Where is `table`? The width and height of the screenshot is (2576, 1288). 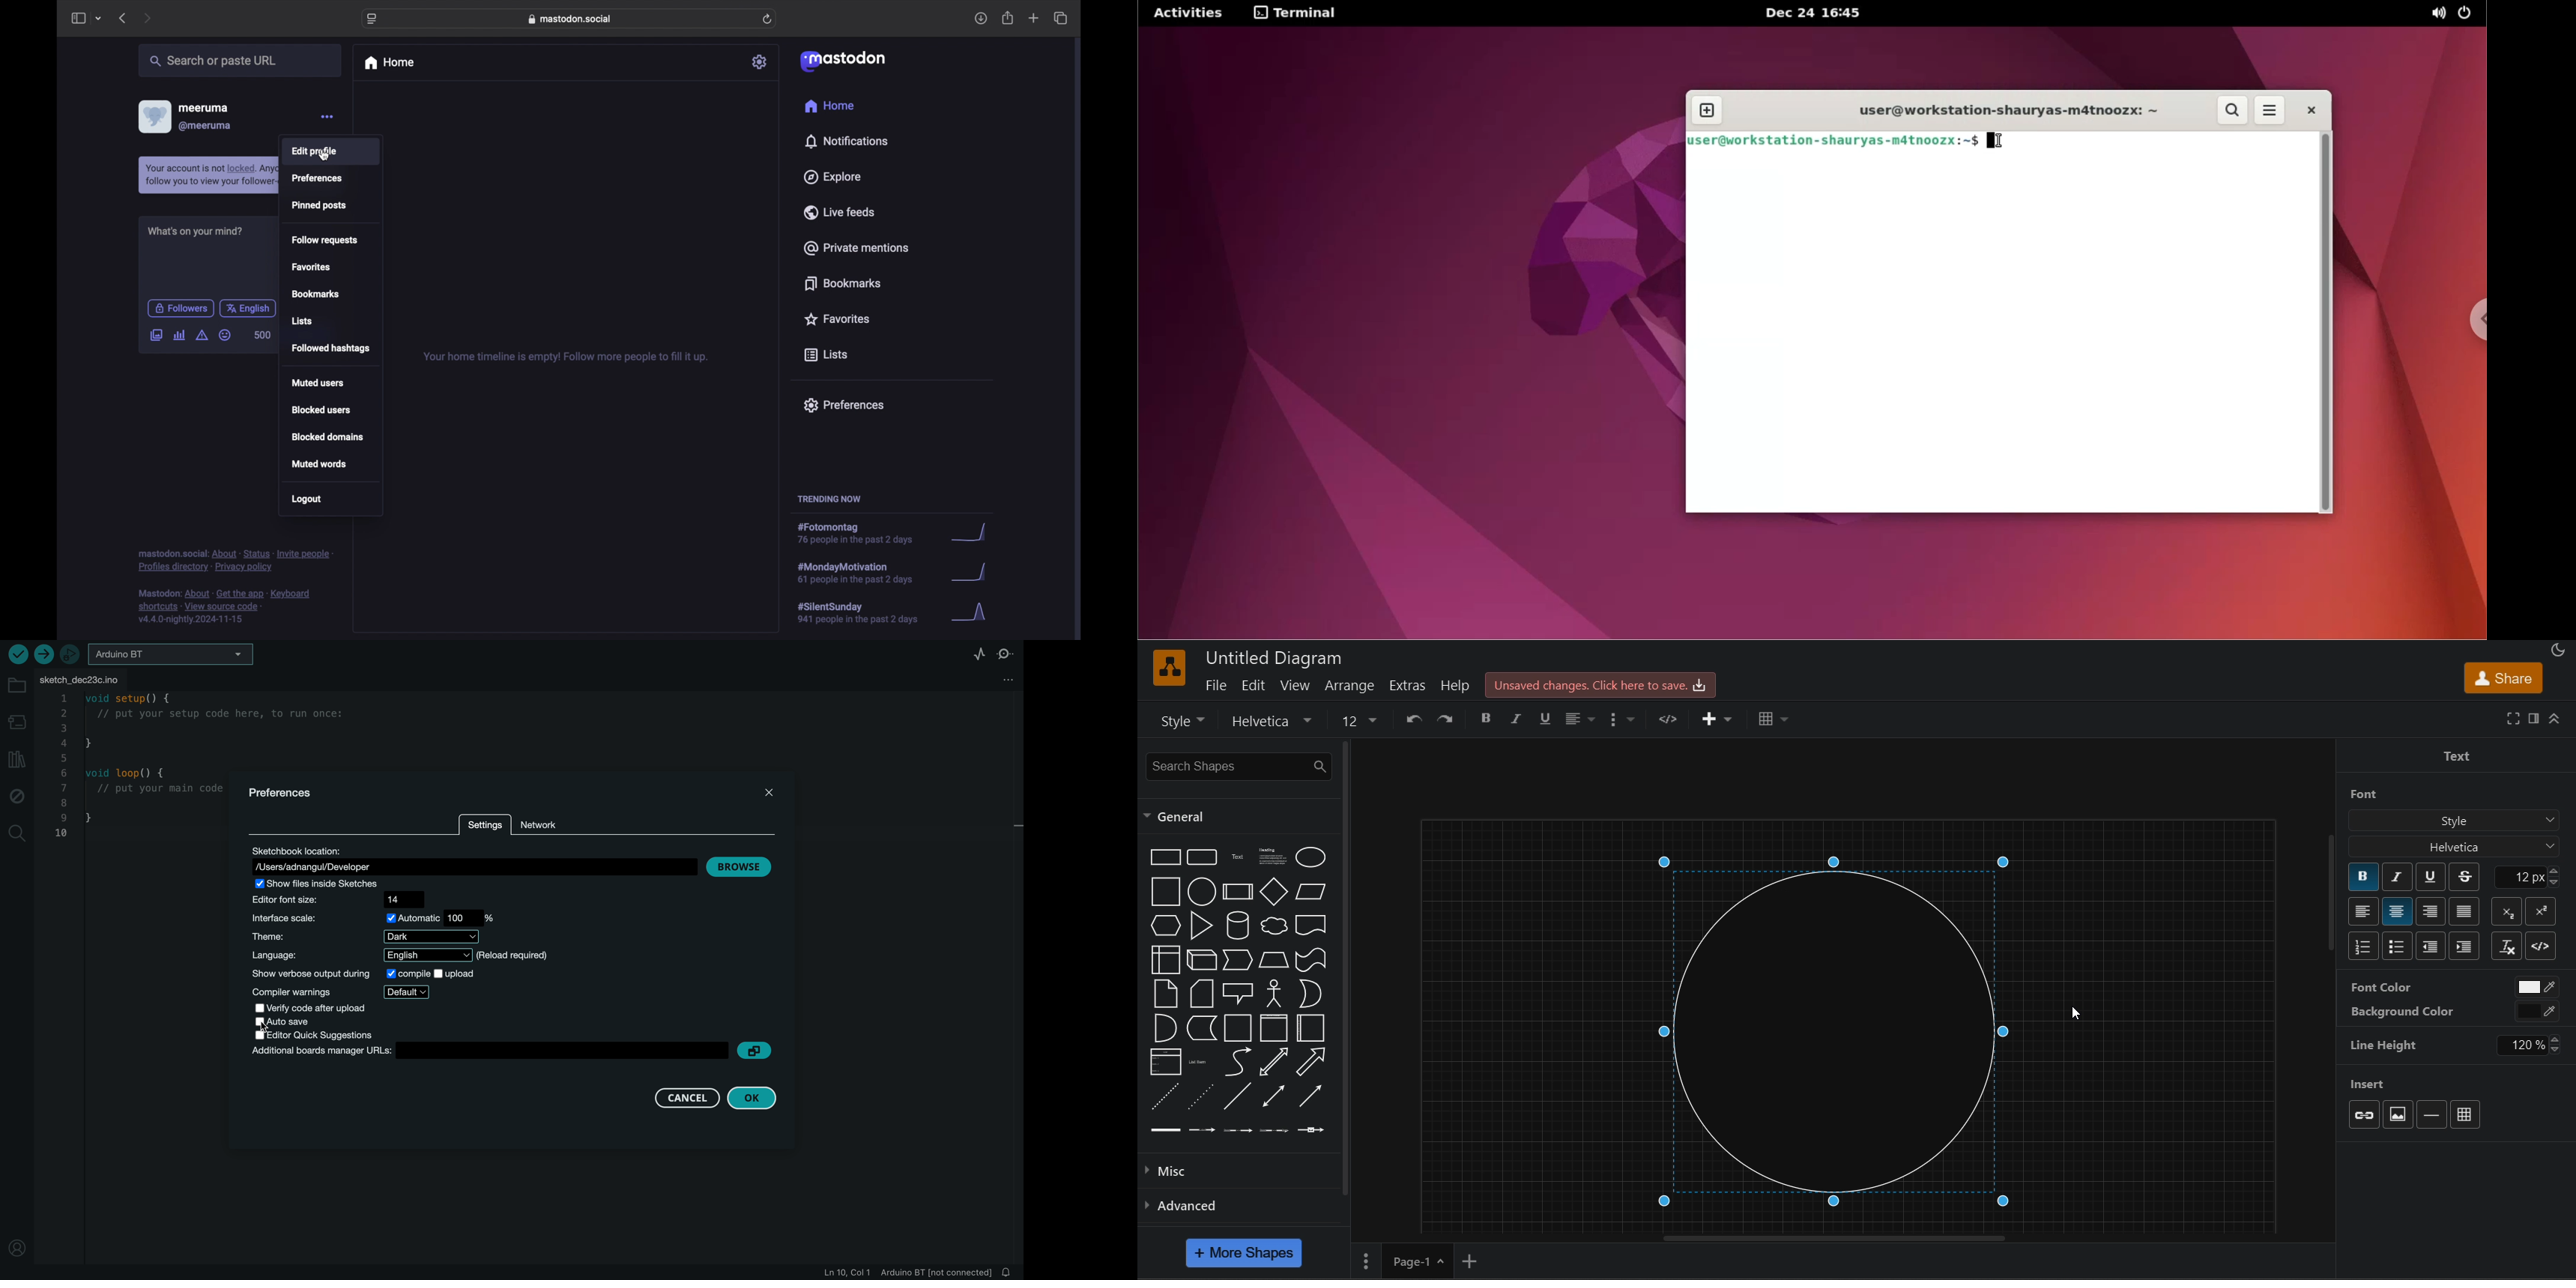
table is located at coordinates (2466, 1113).